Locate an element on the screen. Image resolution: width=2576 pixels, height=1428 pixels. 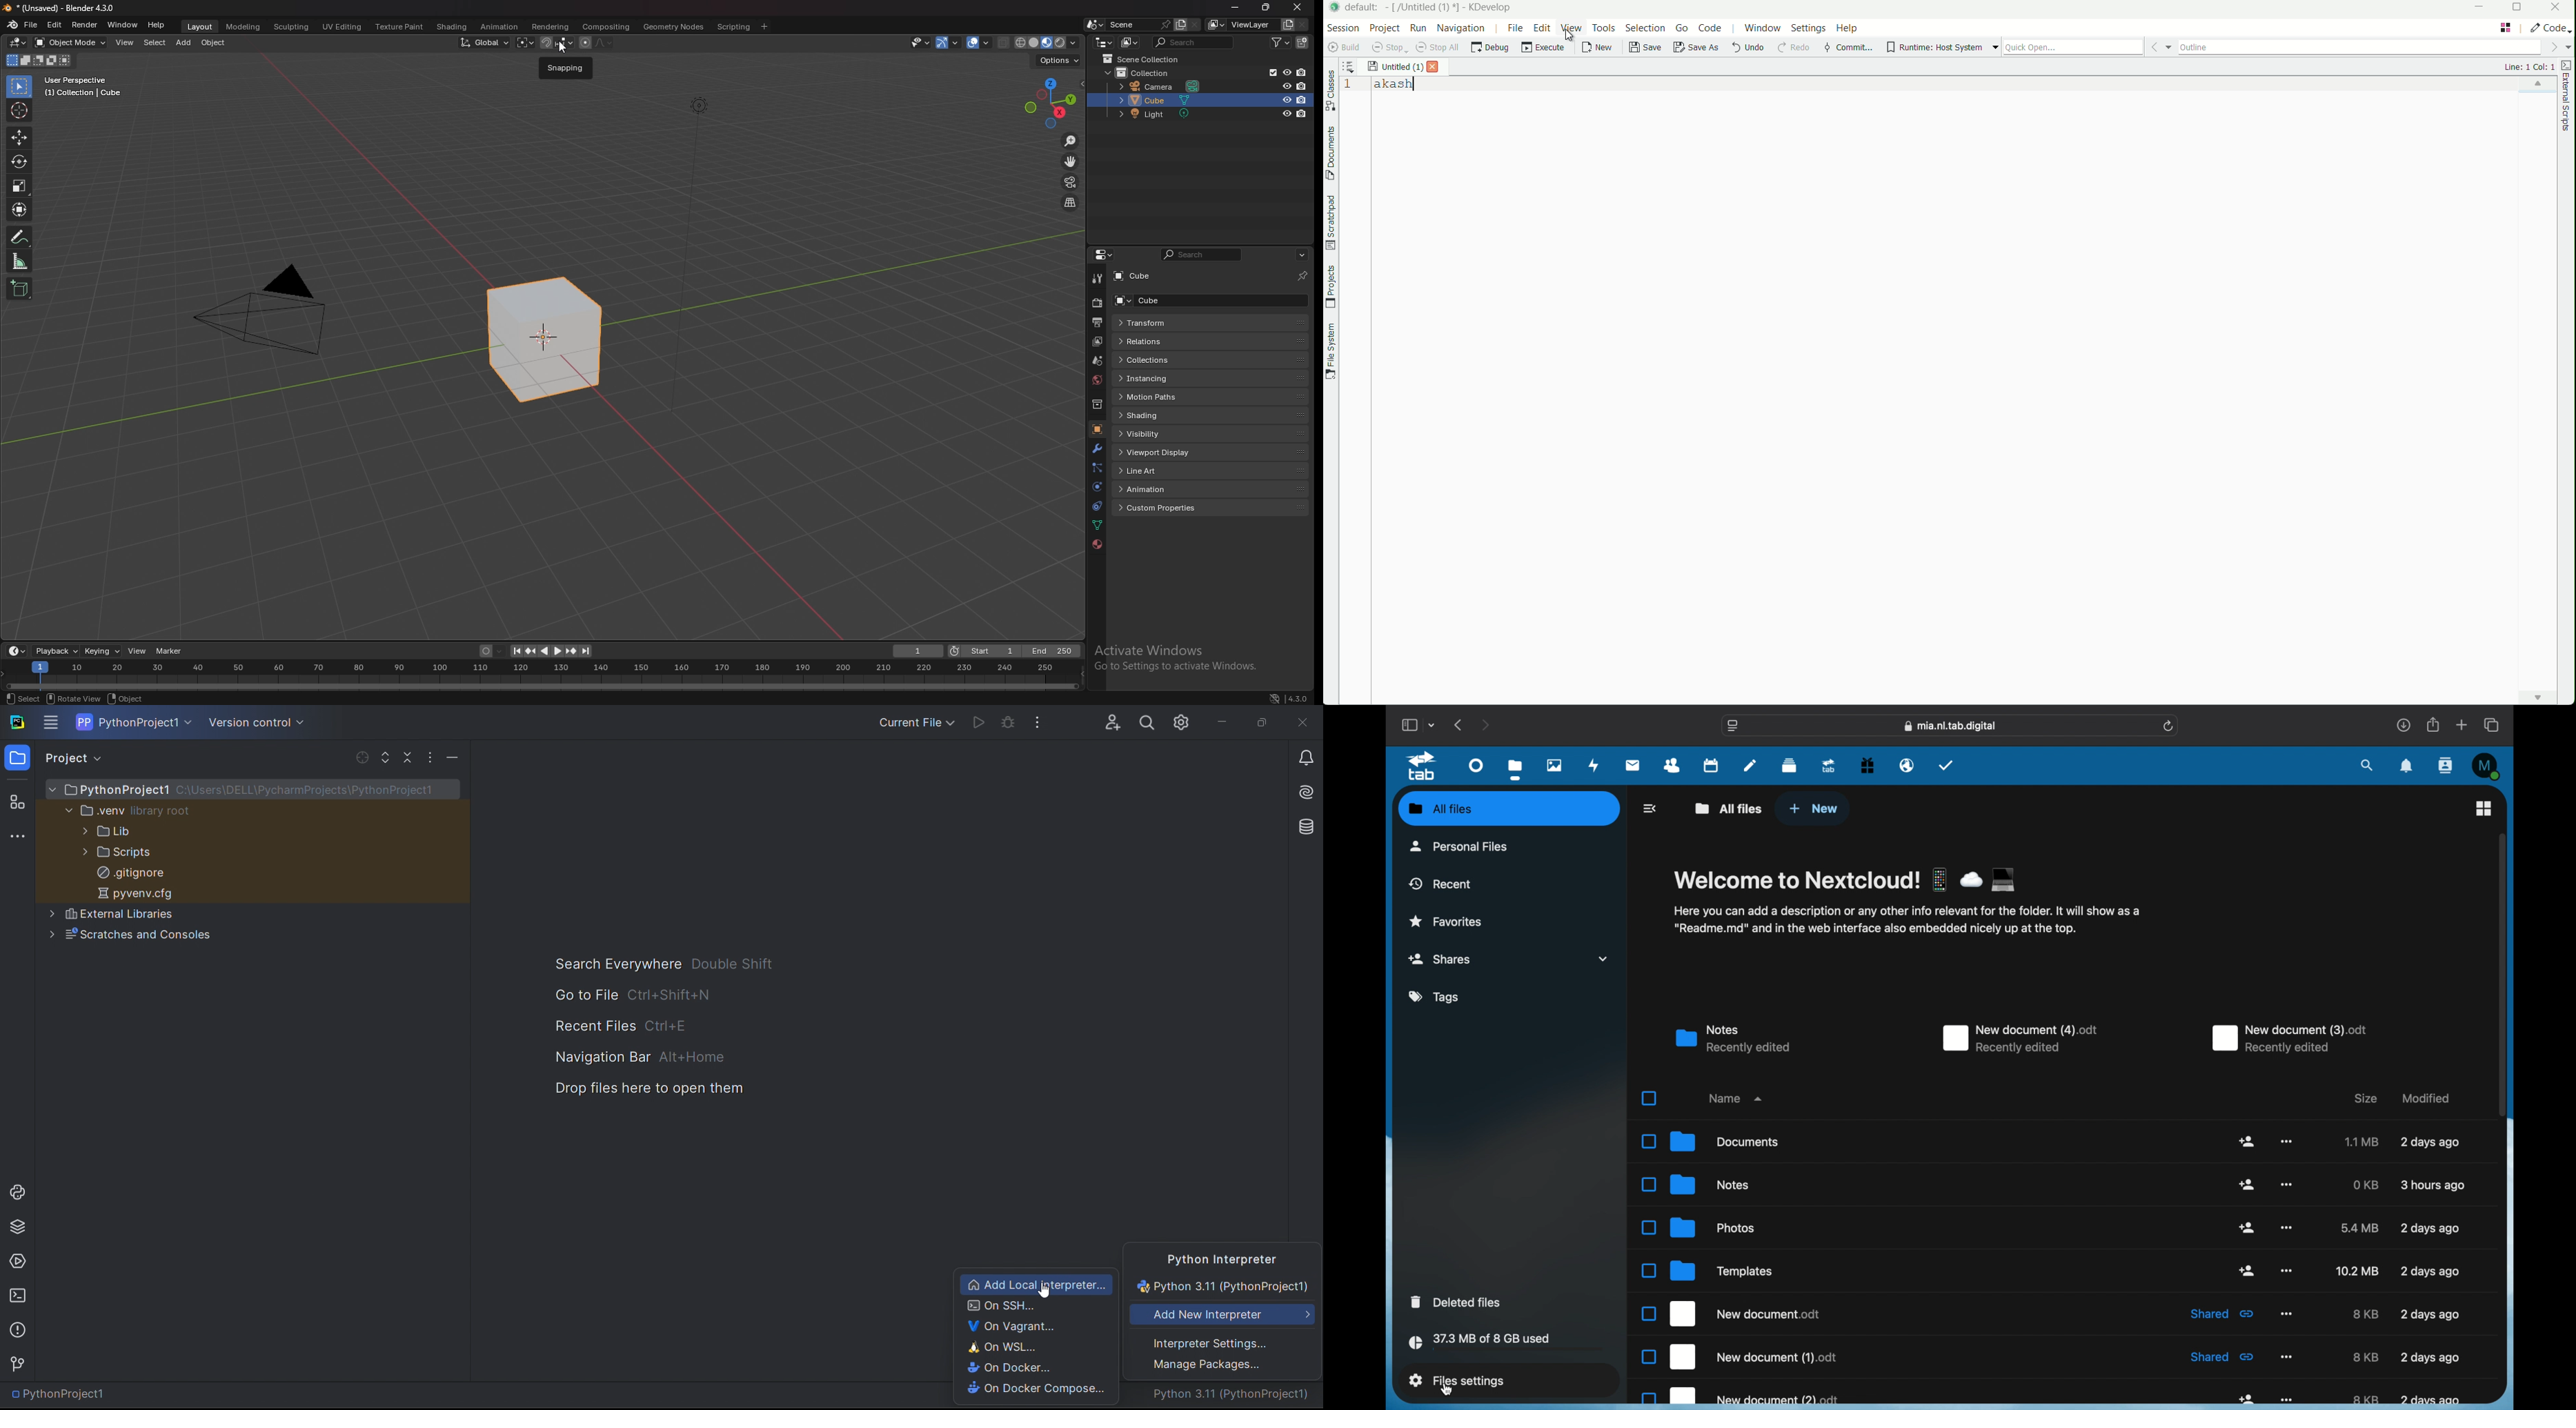
files is located at coordinates (1516, 769).